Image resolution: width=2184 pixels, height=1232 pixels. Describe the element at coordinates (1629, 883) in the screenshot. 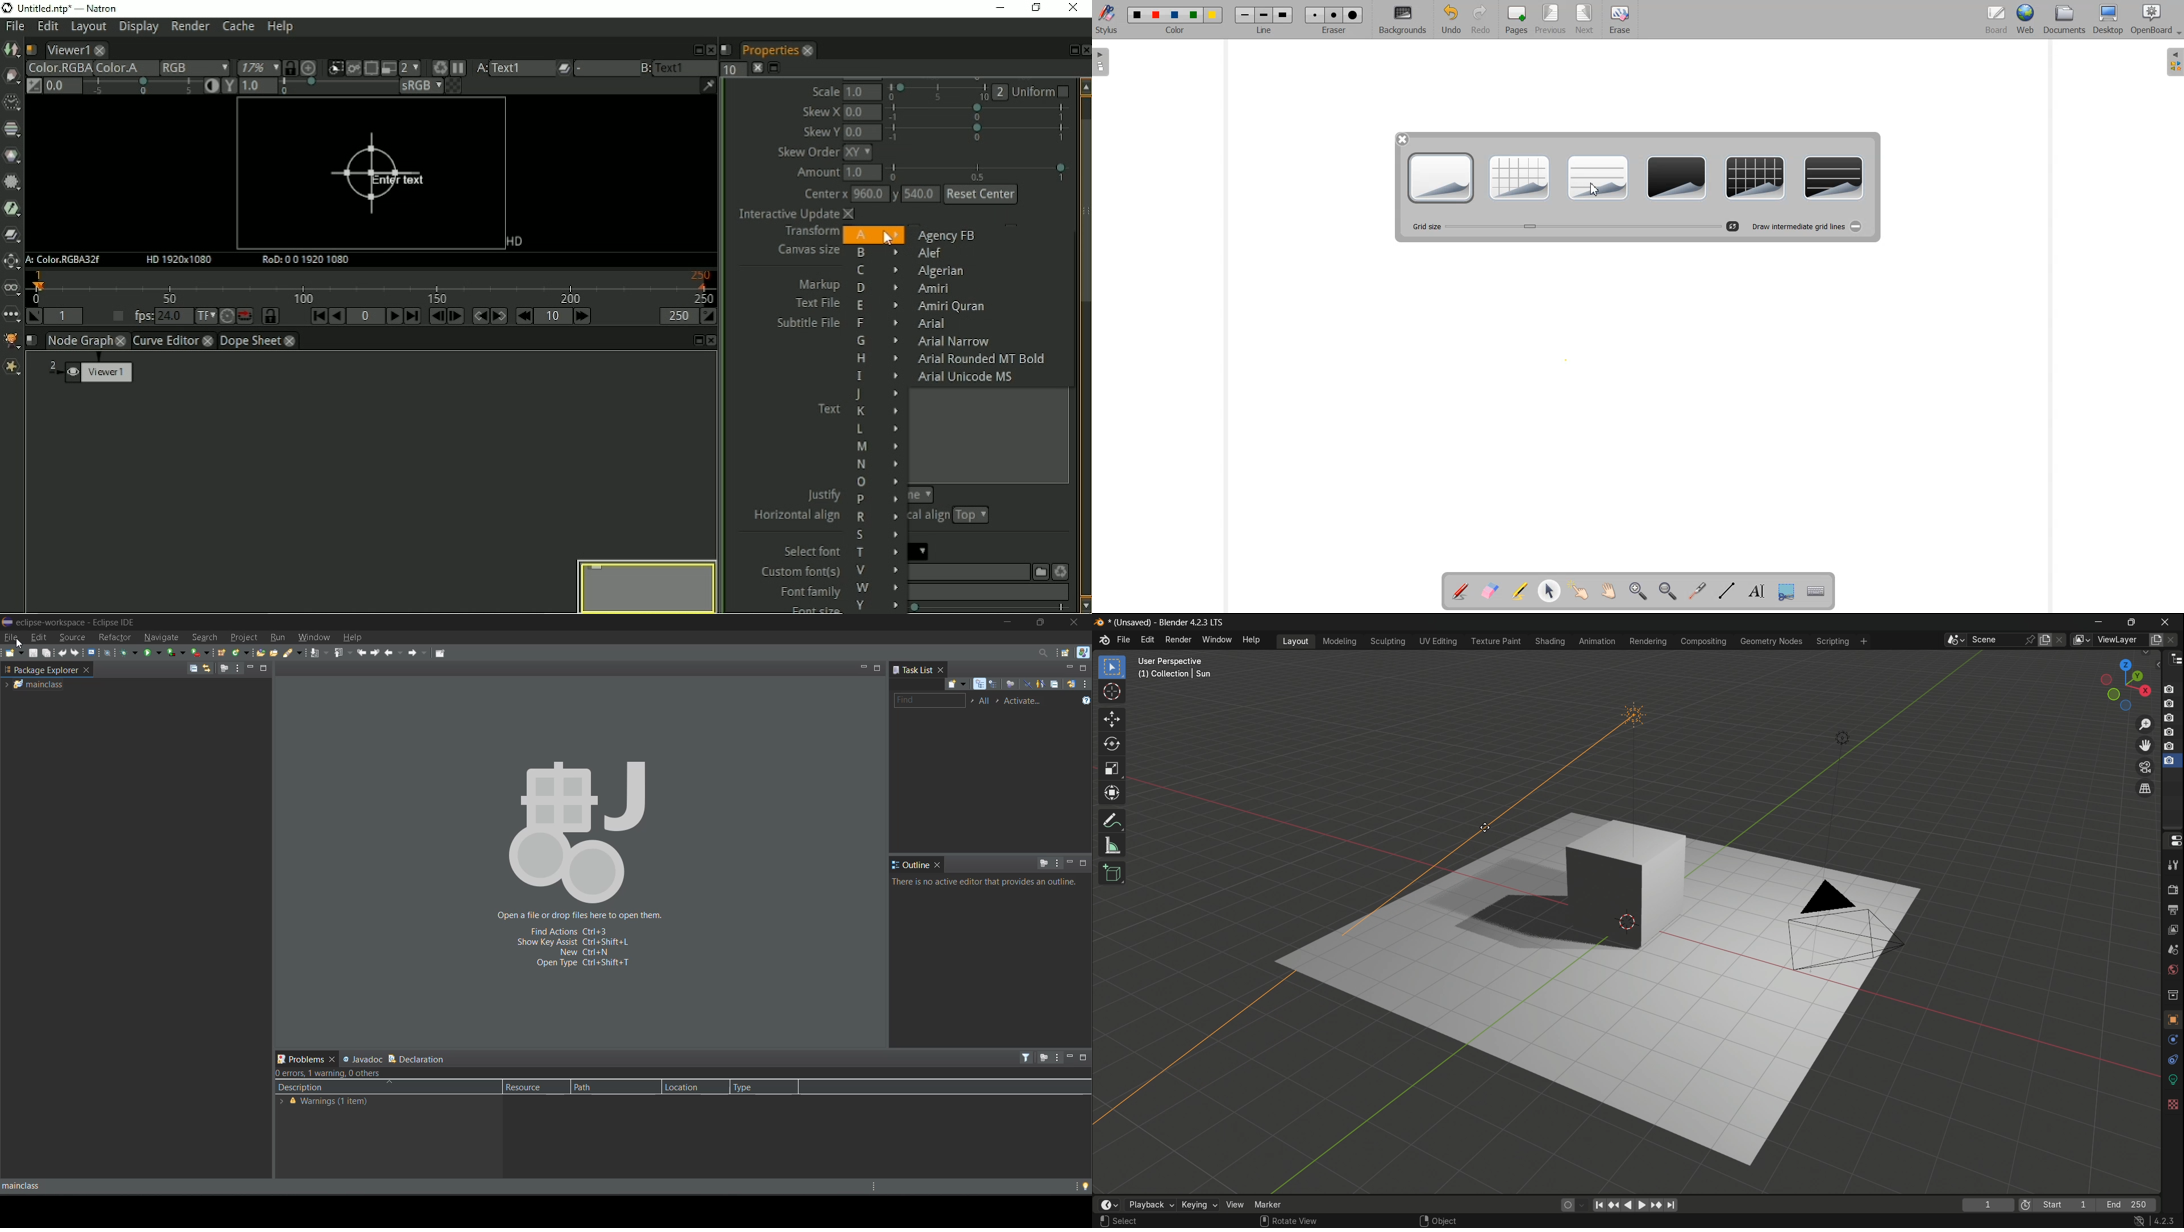

I see `cube` at that location.